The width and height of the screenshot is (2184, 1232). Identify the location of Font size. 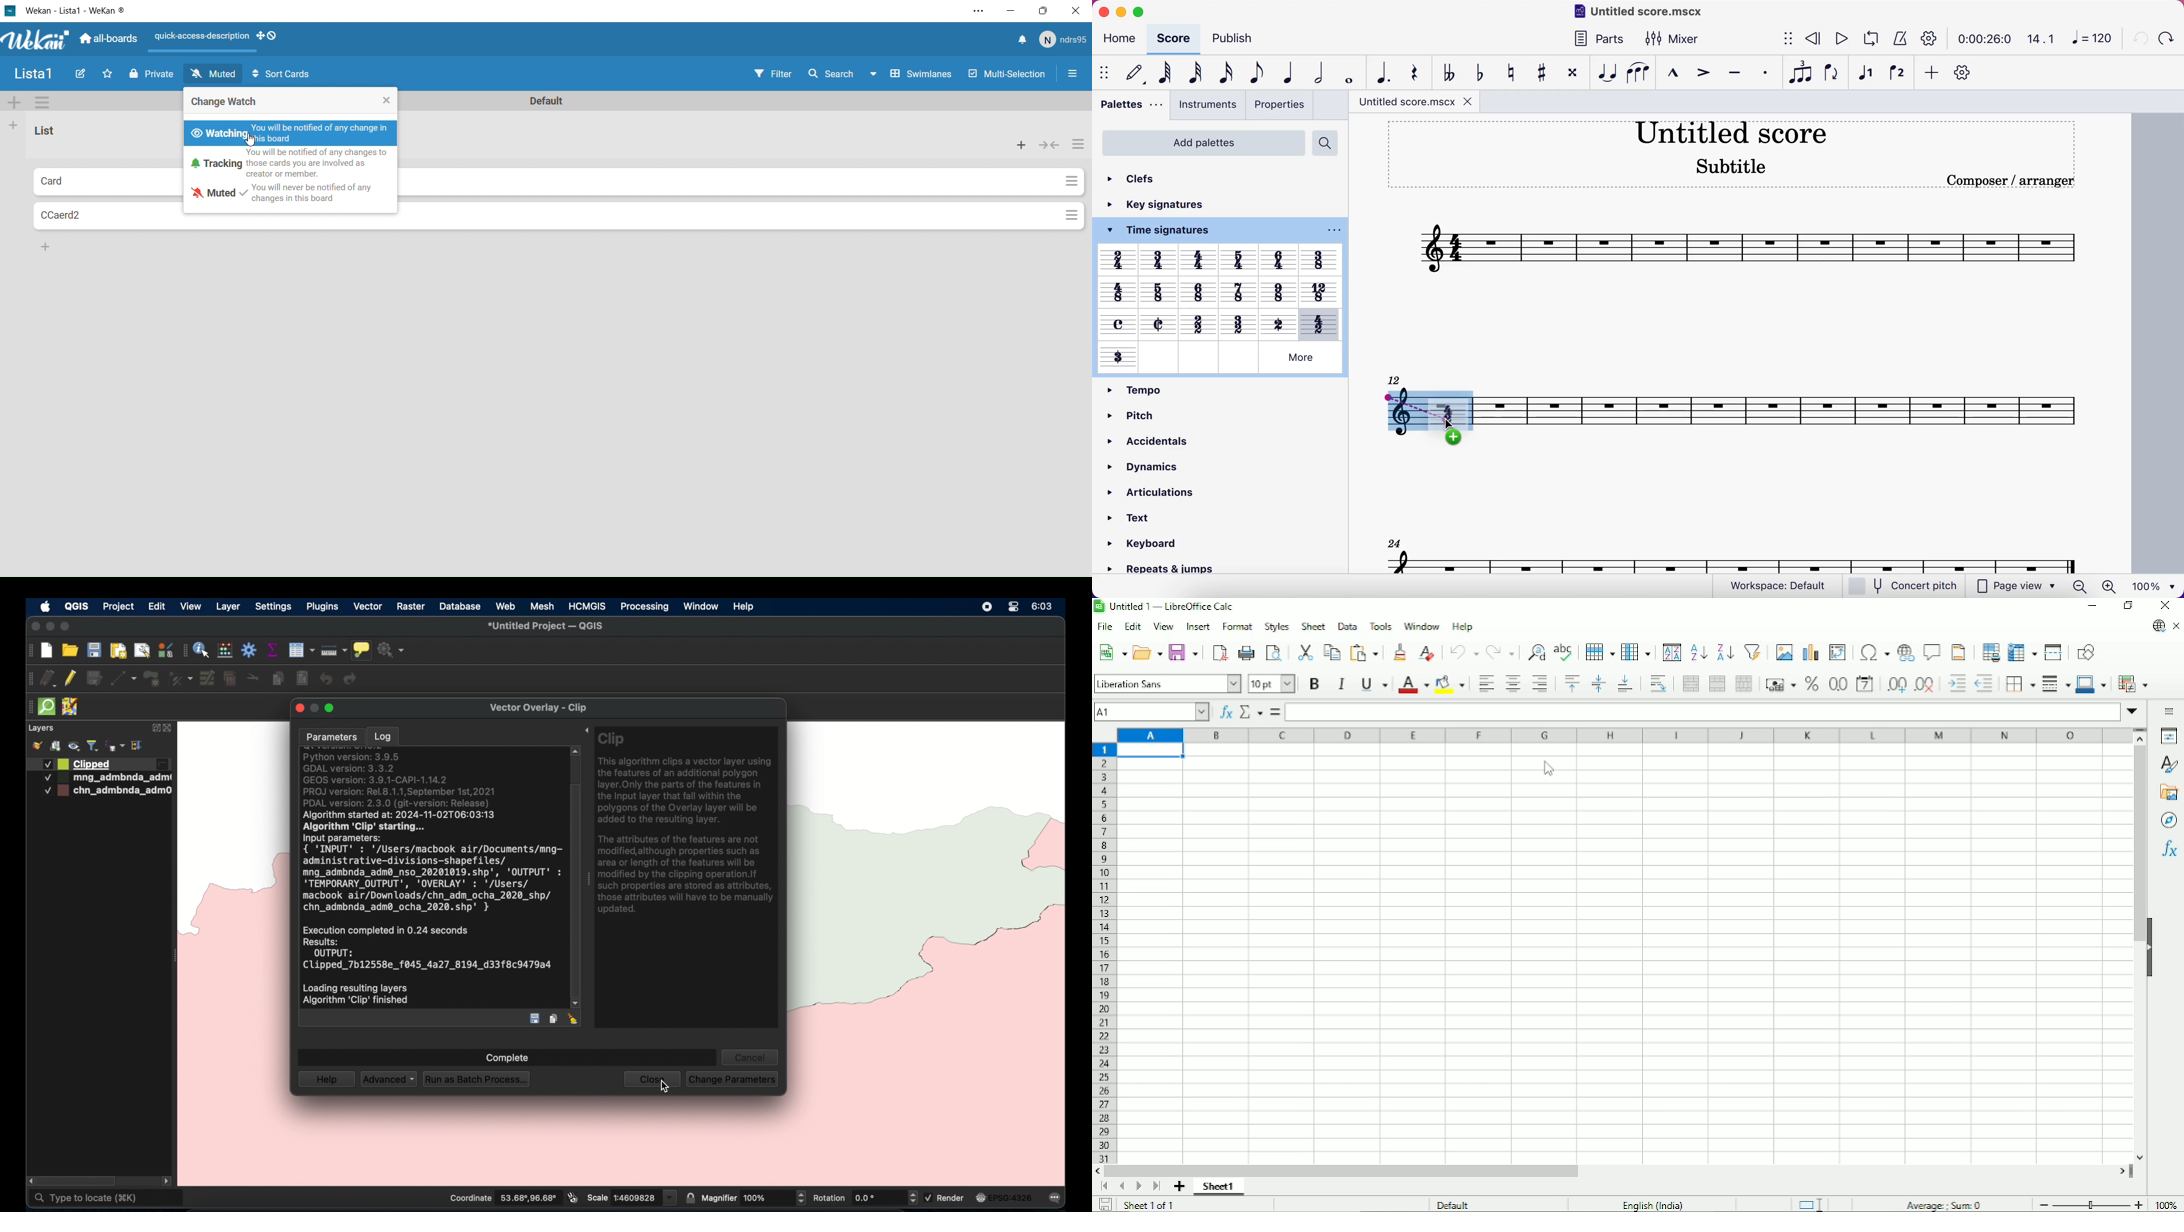
(1271, 684).